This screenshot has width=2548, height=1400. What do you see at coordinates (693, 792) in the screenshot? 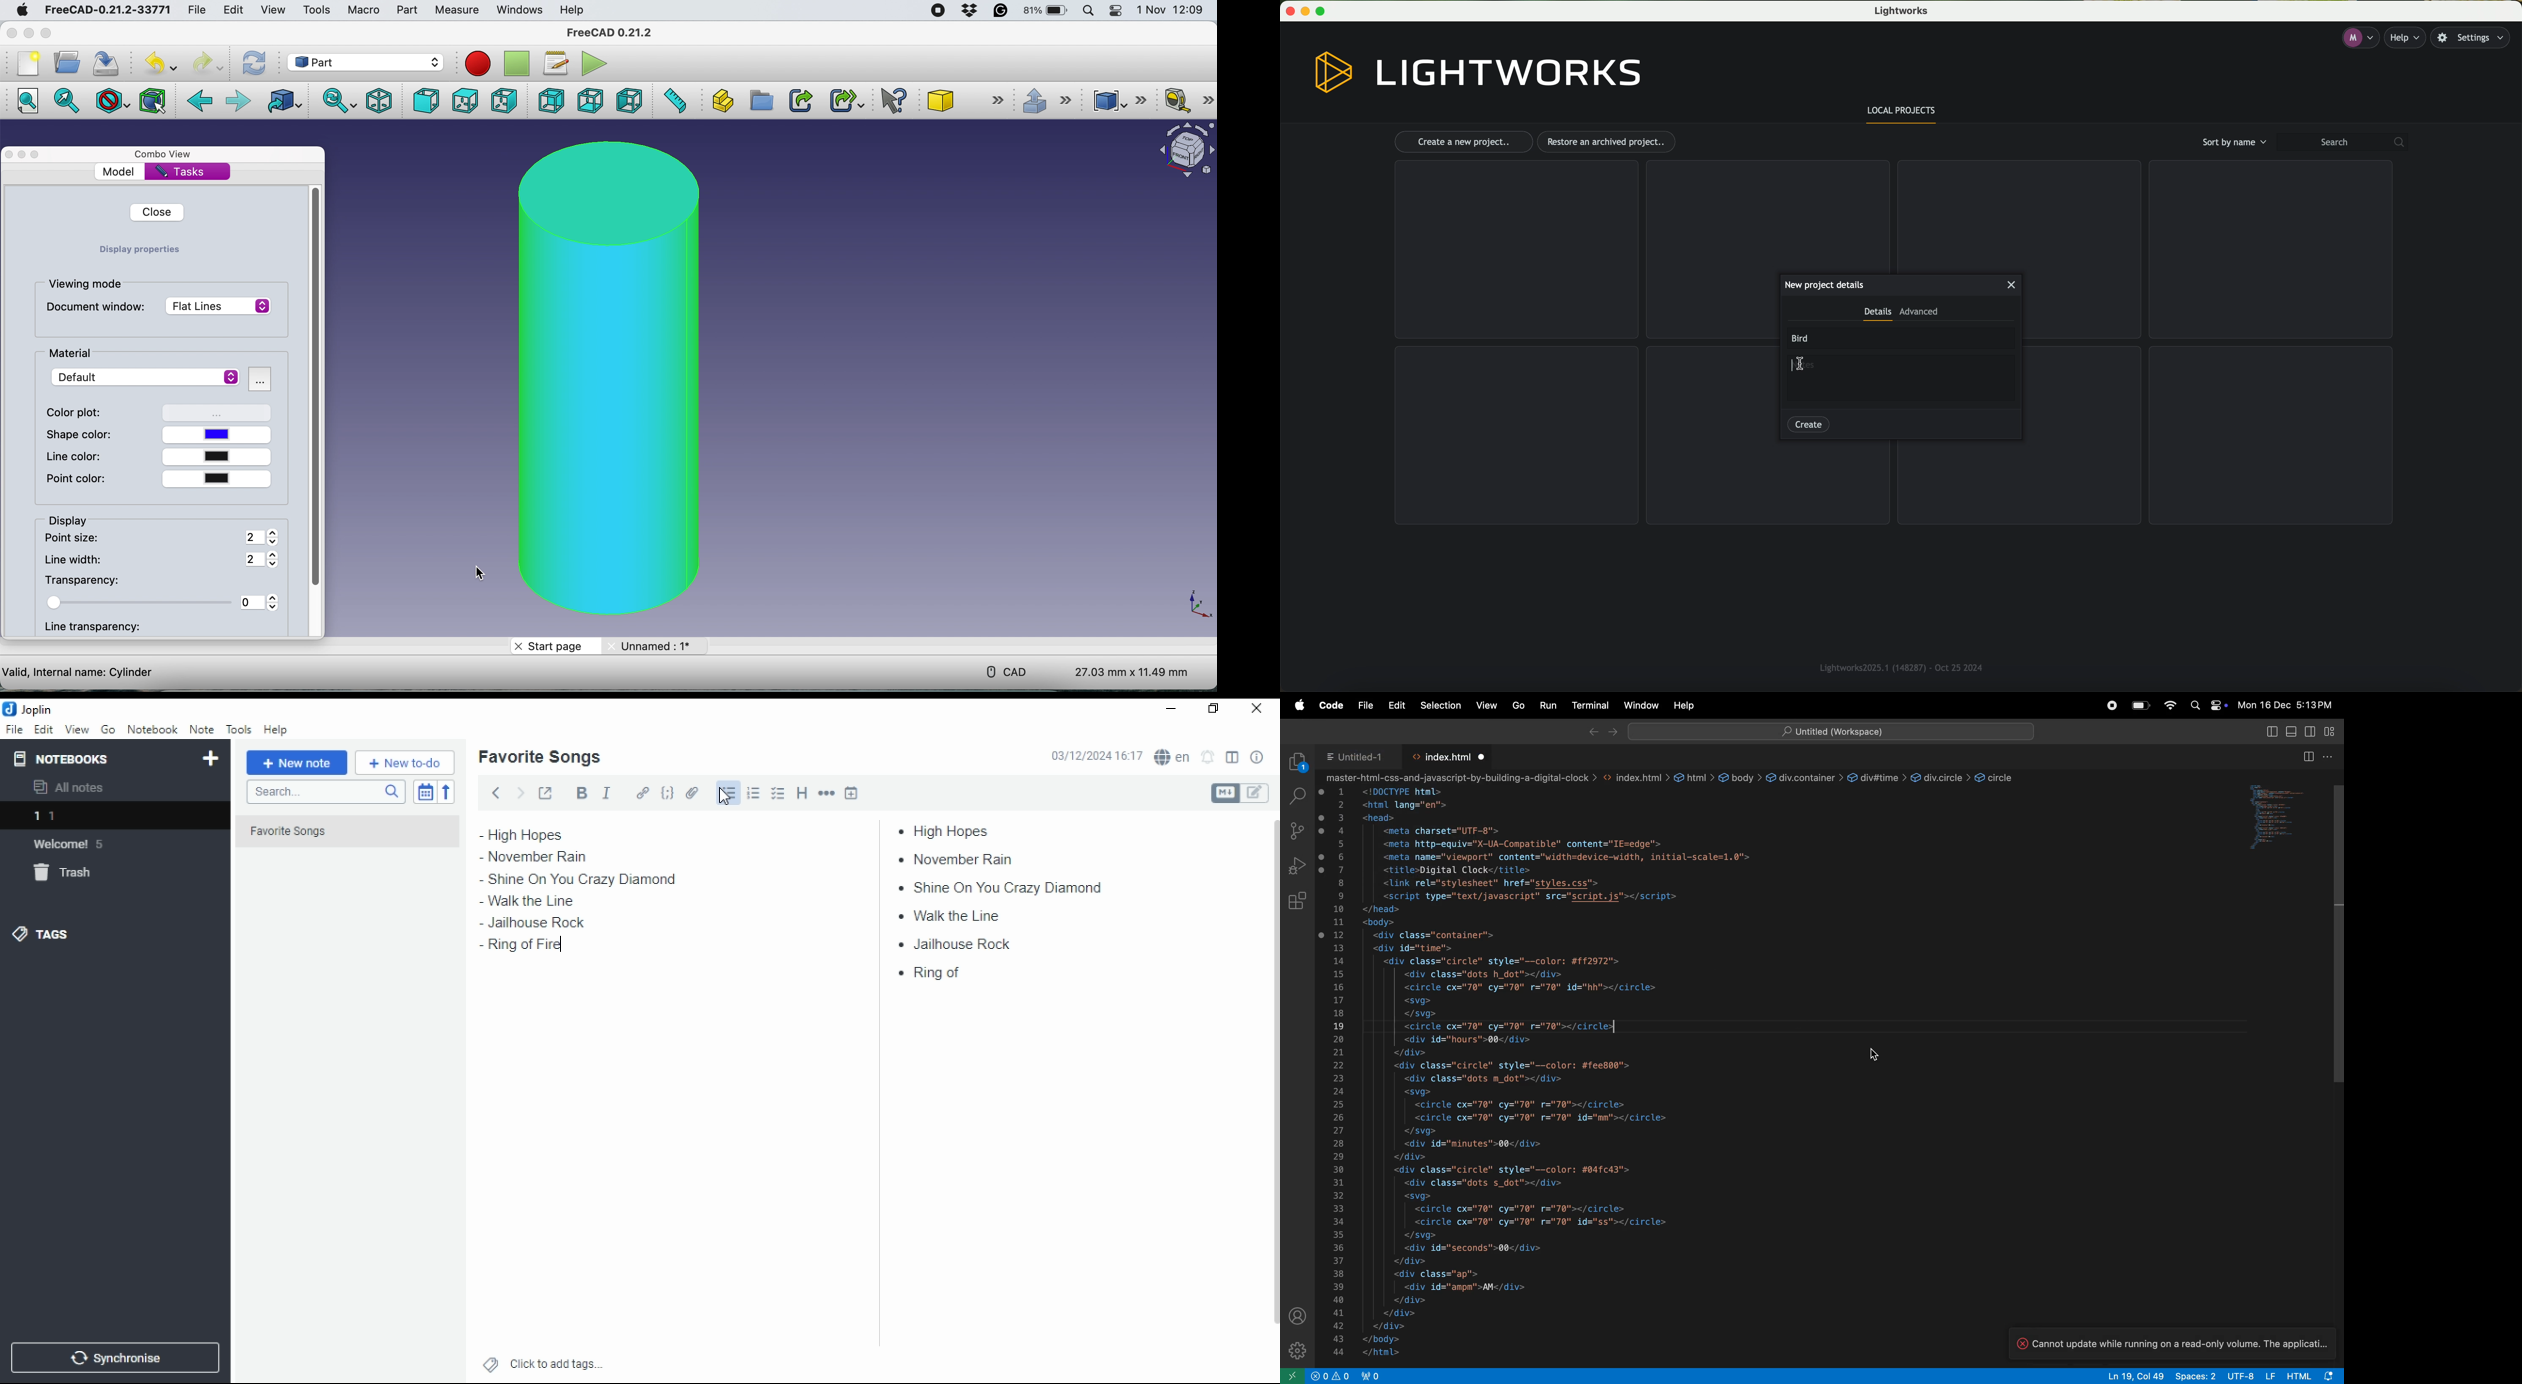
I see `attach file` at bounding box center [693, 792].